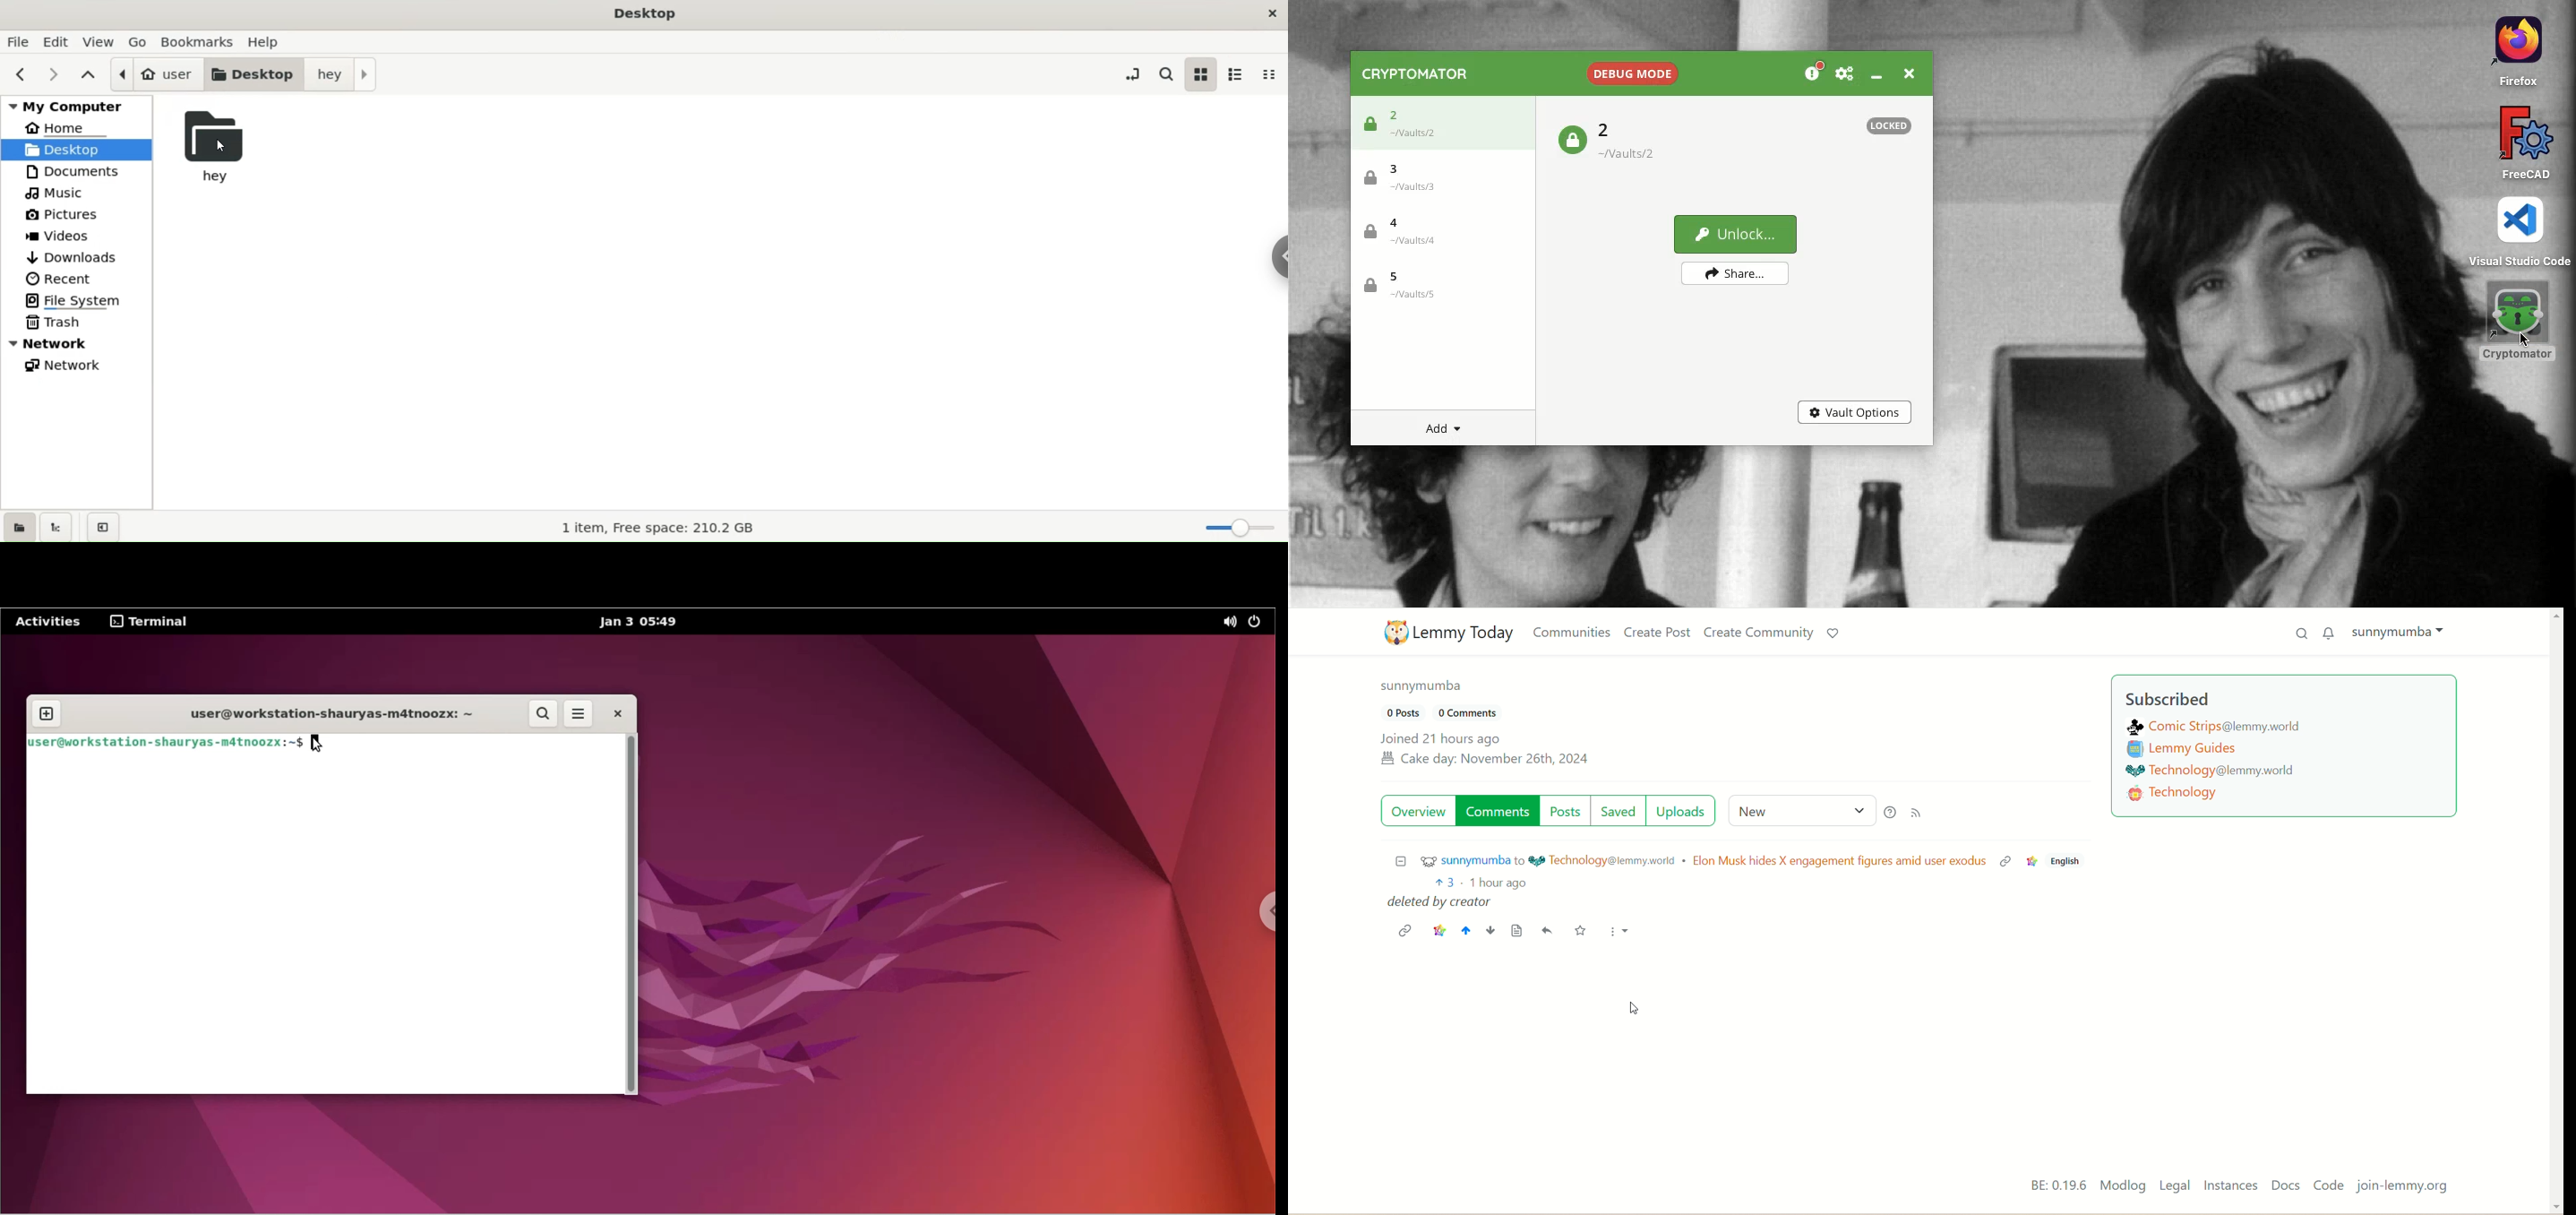  What do you see at coordinates (1813, 73) in the screenshot?
I see `Donation` at bounding box center [1813, 73].